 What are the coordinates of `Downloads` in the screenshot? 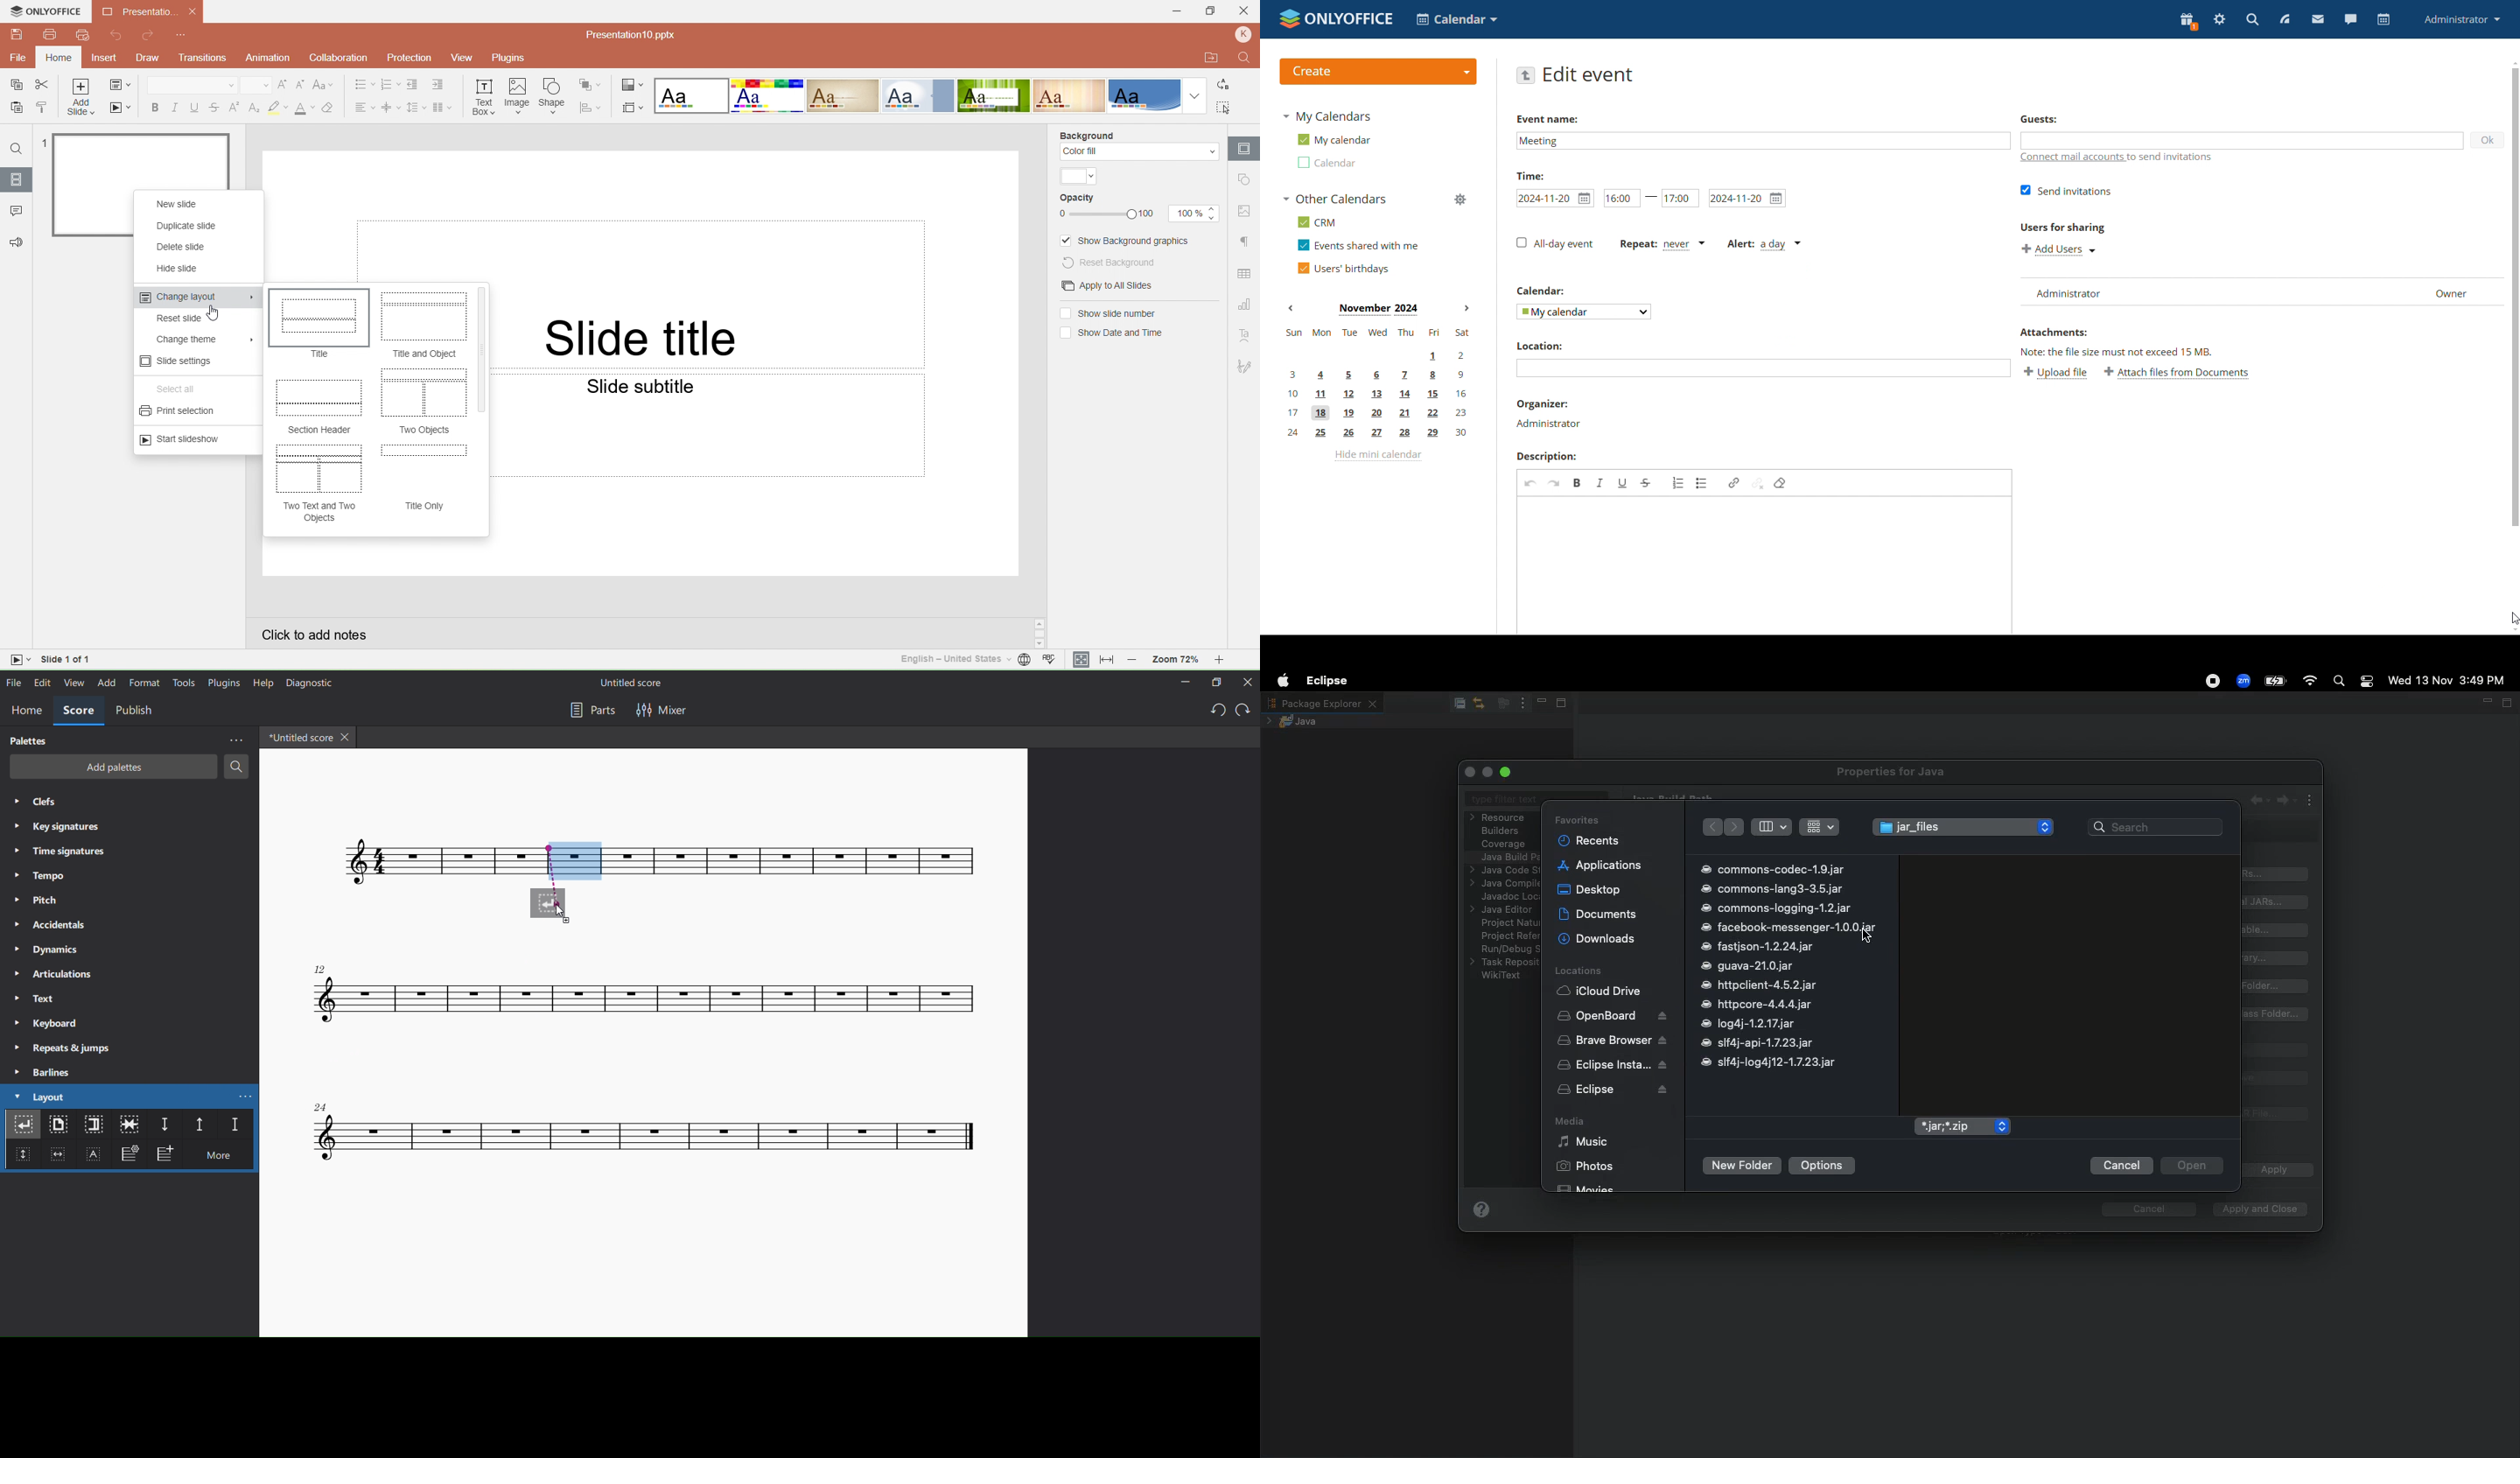 It's located at (1598, 939).